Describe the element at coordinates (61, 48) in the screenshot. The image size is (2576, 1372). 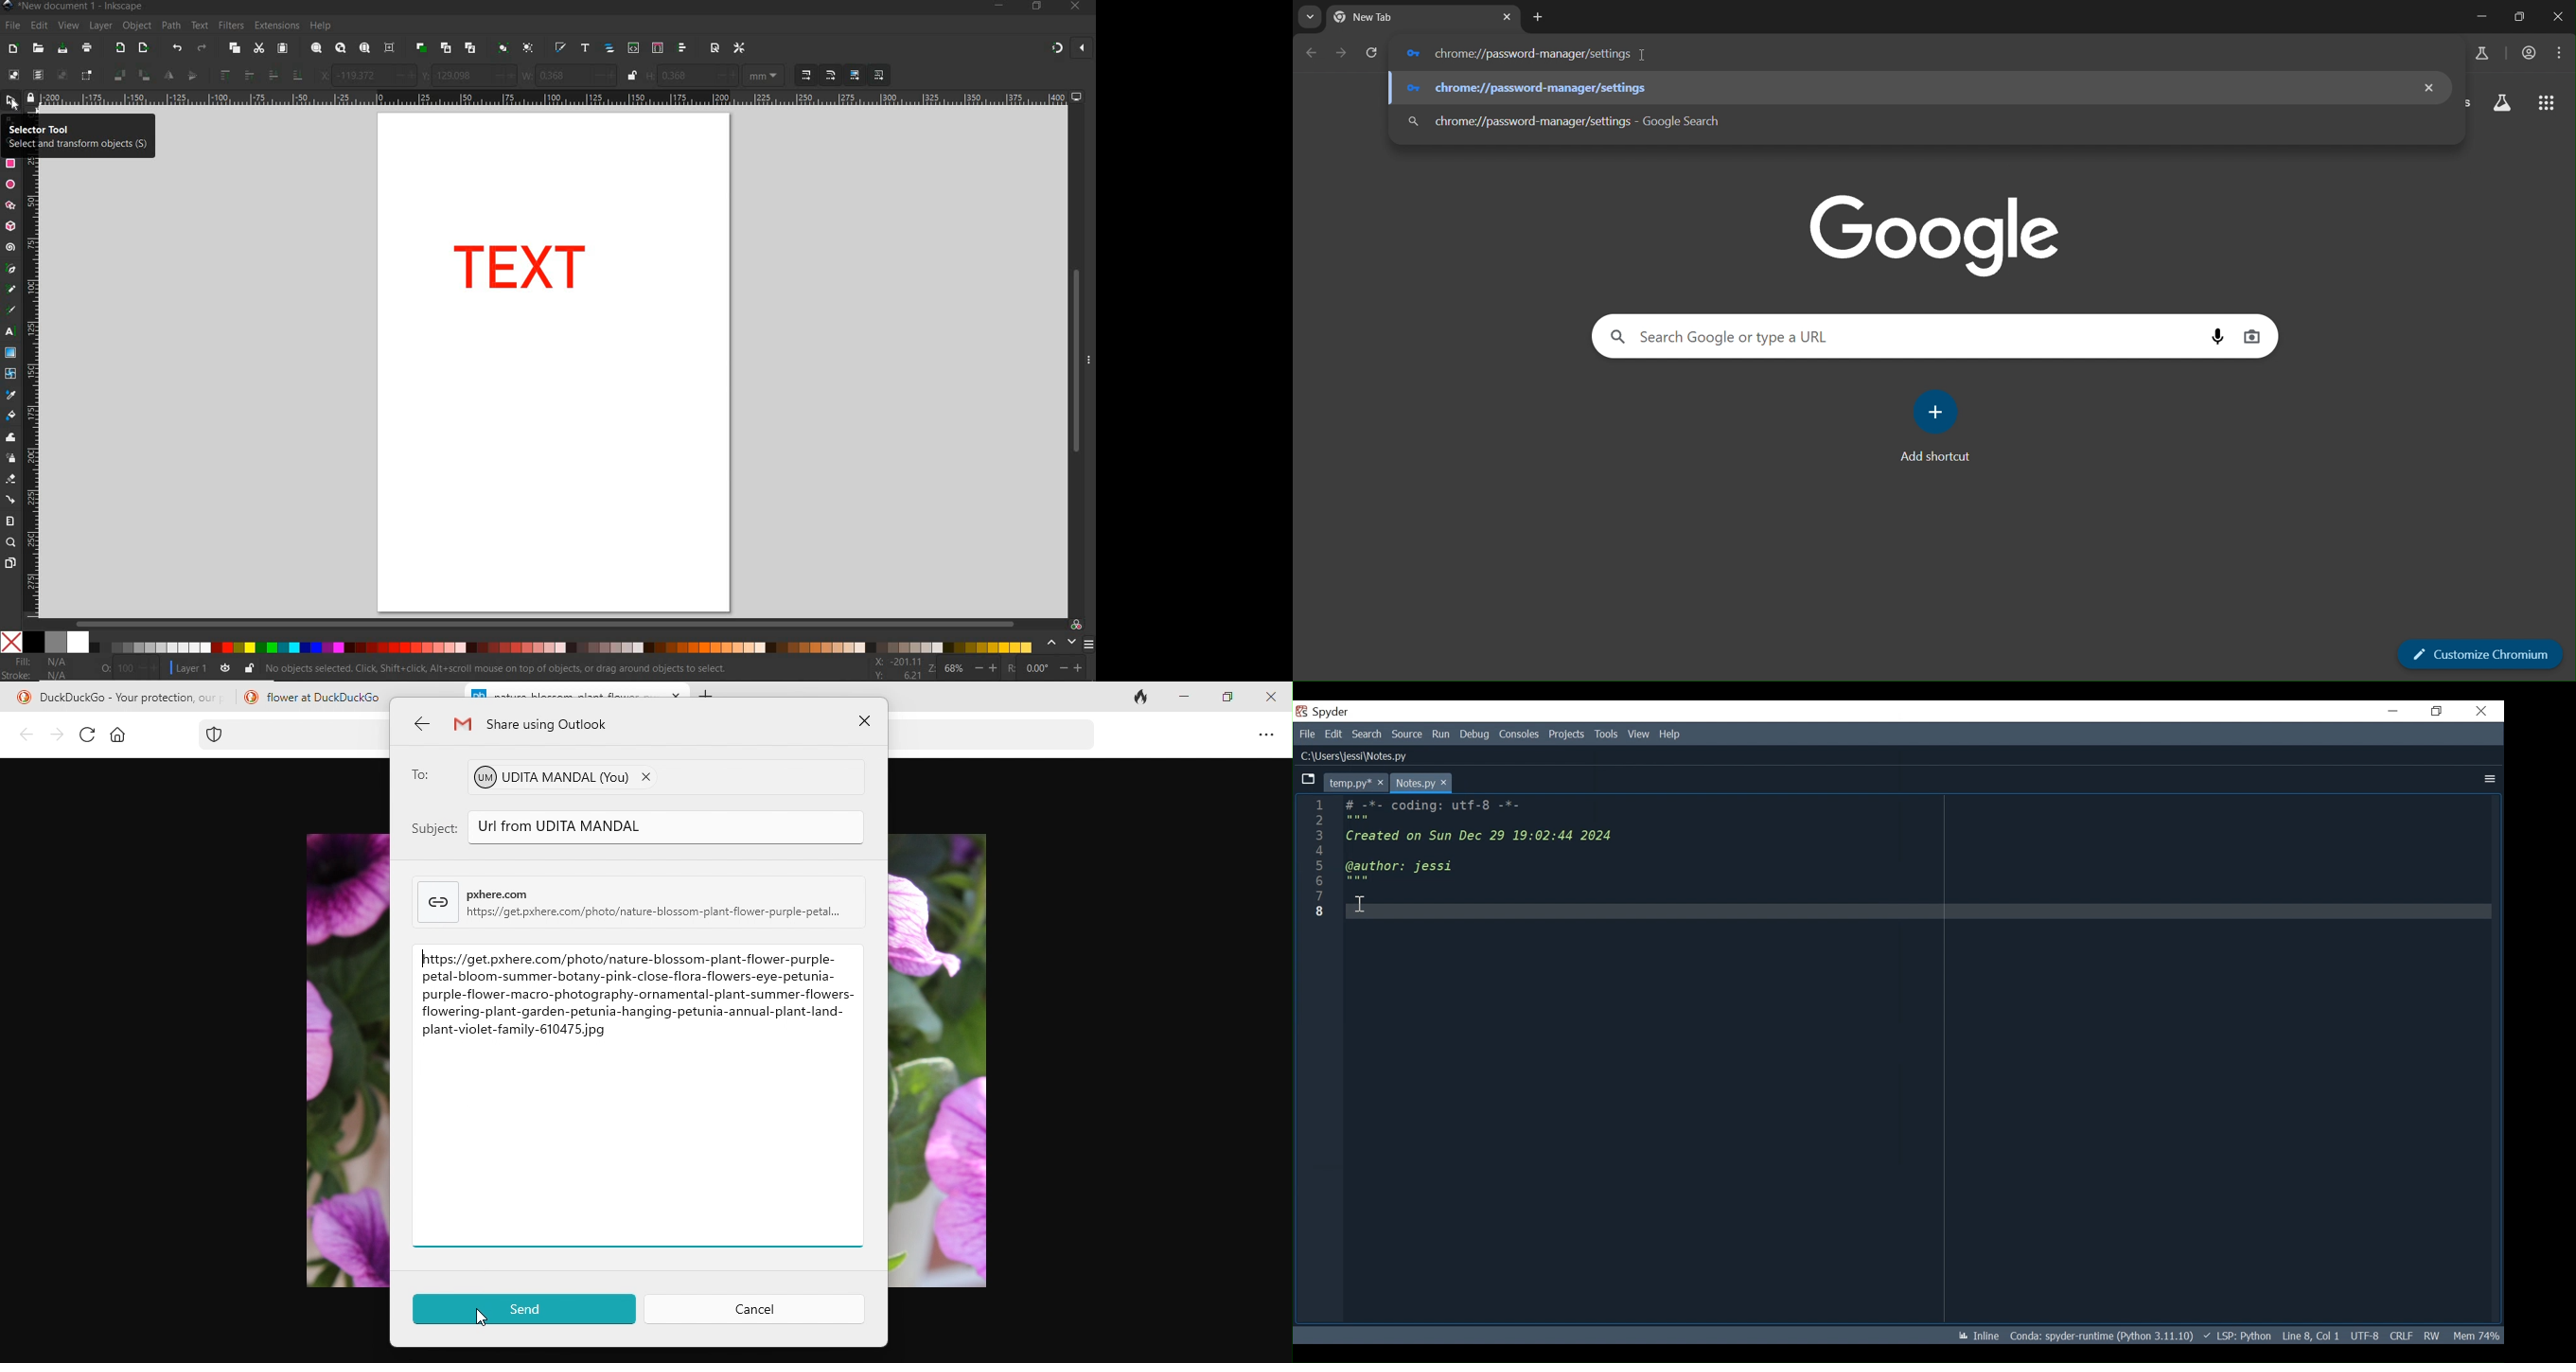
I see `SAVE` at that location.